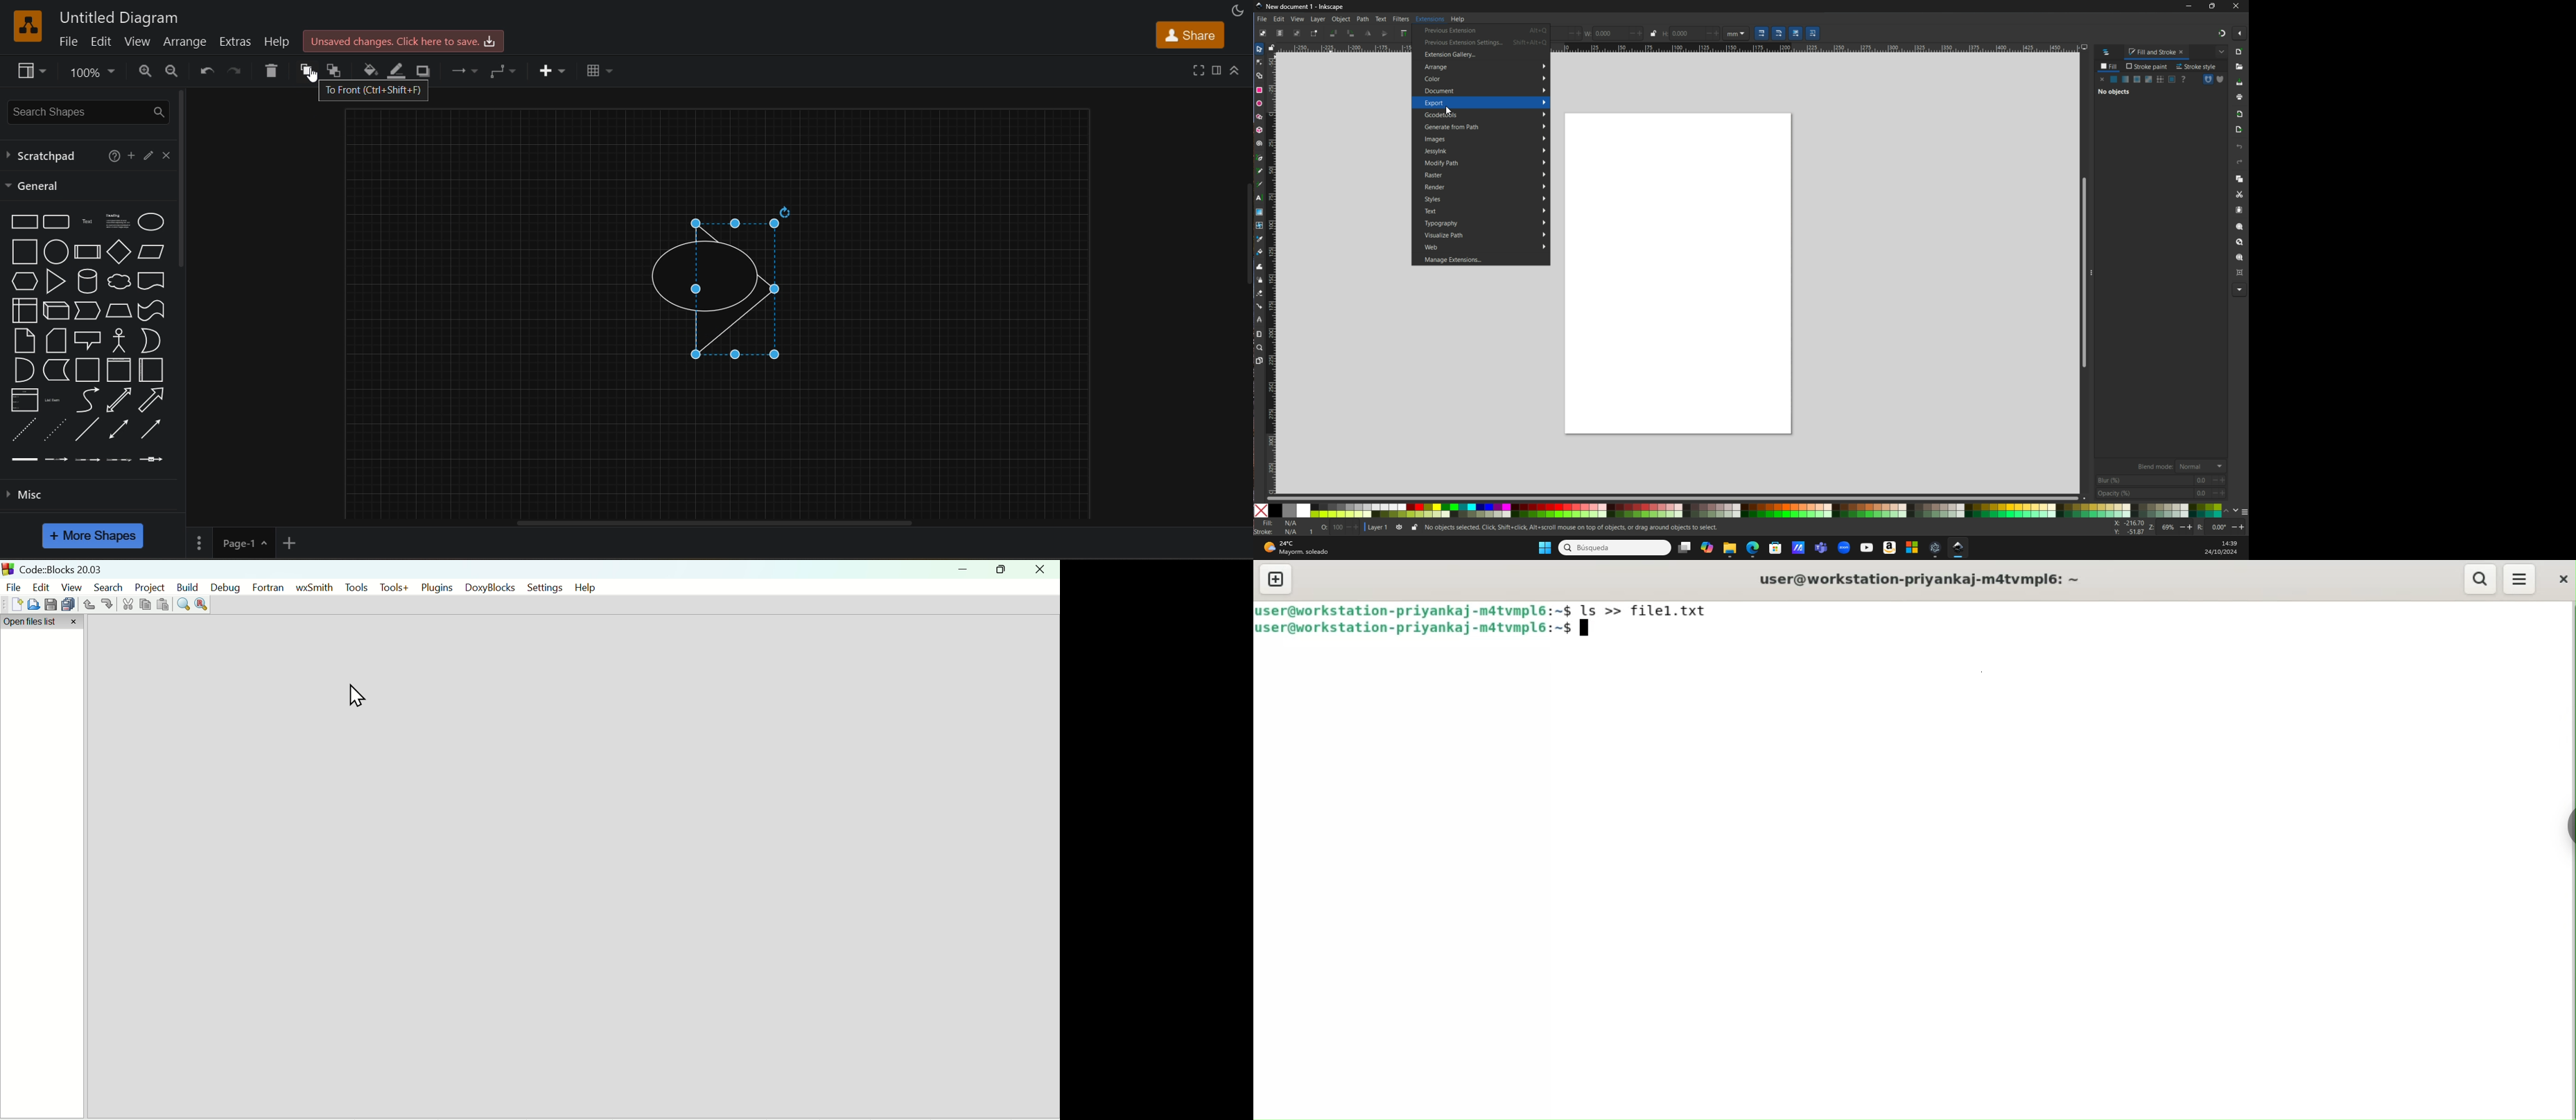  I want to click on Stroke Paint, so click(2146, 67).